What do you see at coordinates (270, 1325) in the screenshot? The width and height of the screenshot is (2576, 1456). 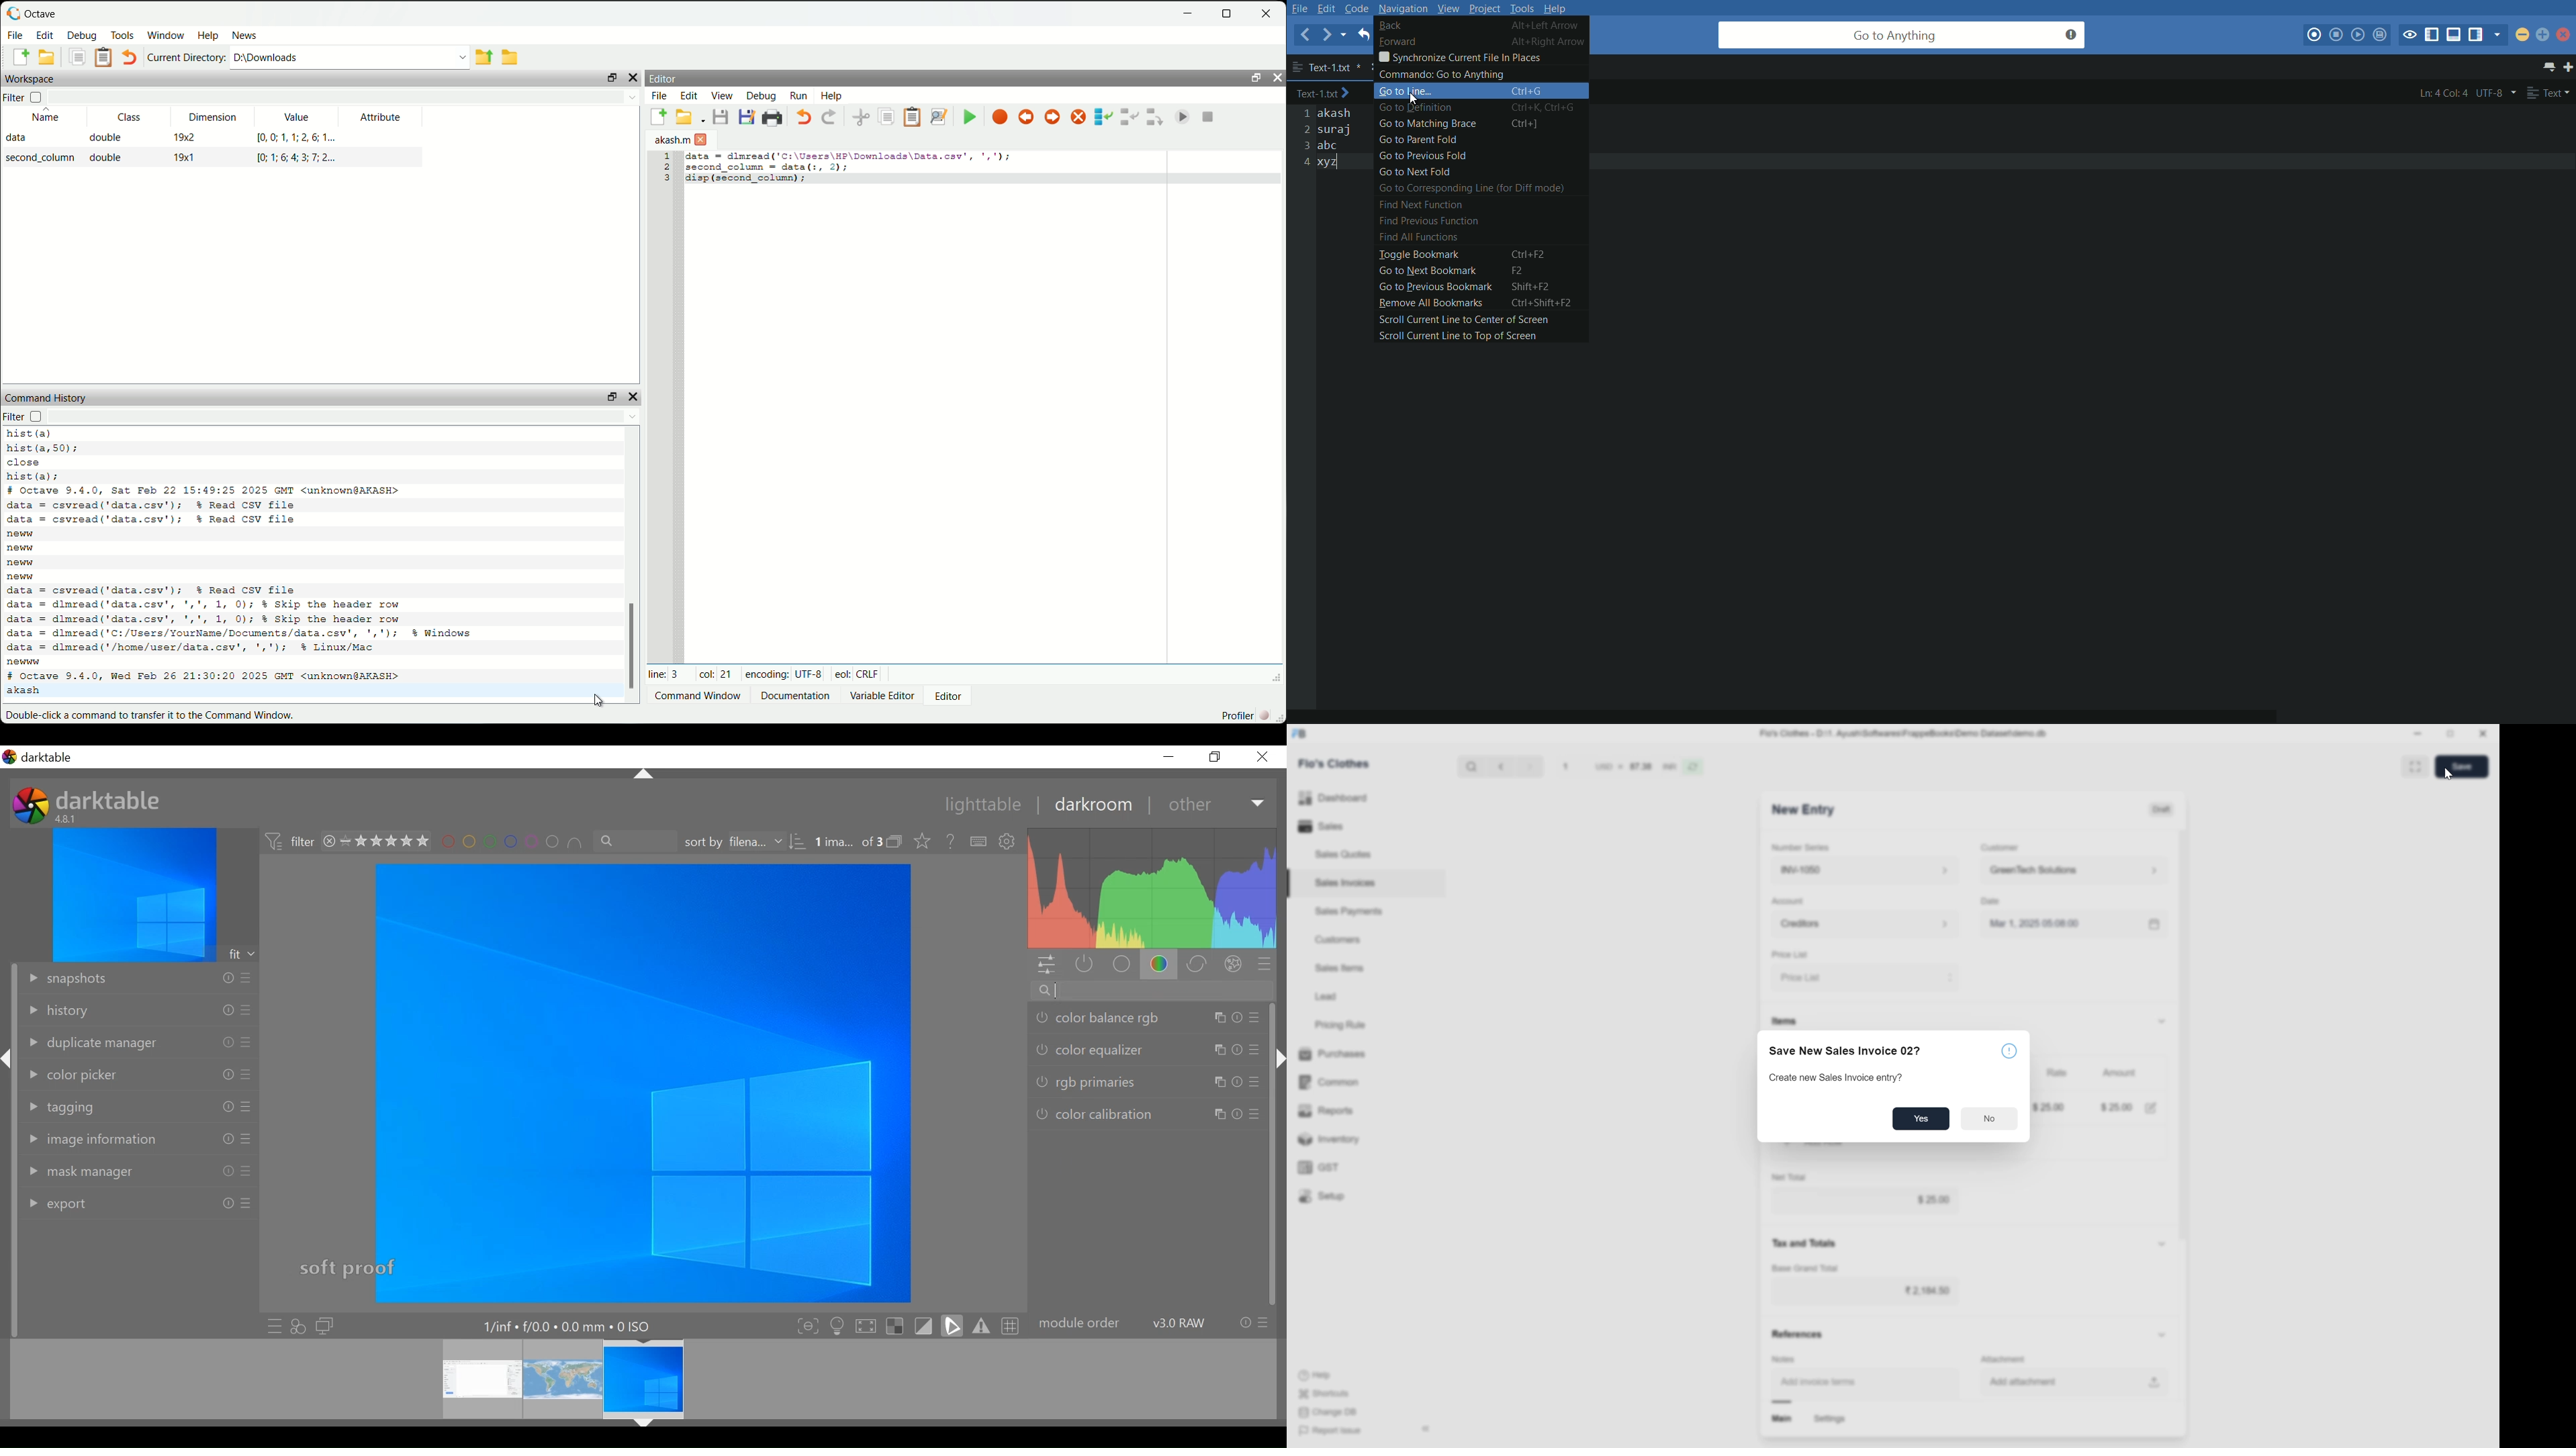 I see `quick access to presets` at bounding box center [270, 1325].